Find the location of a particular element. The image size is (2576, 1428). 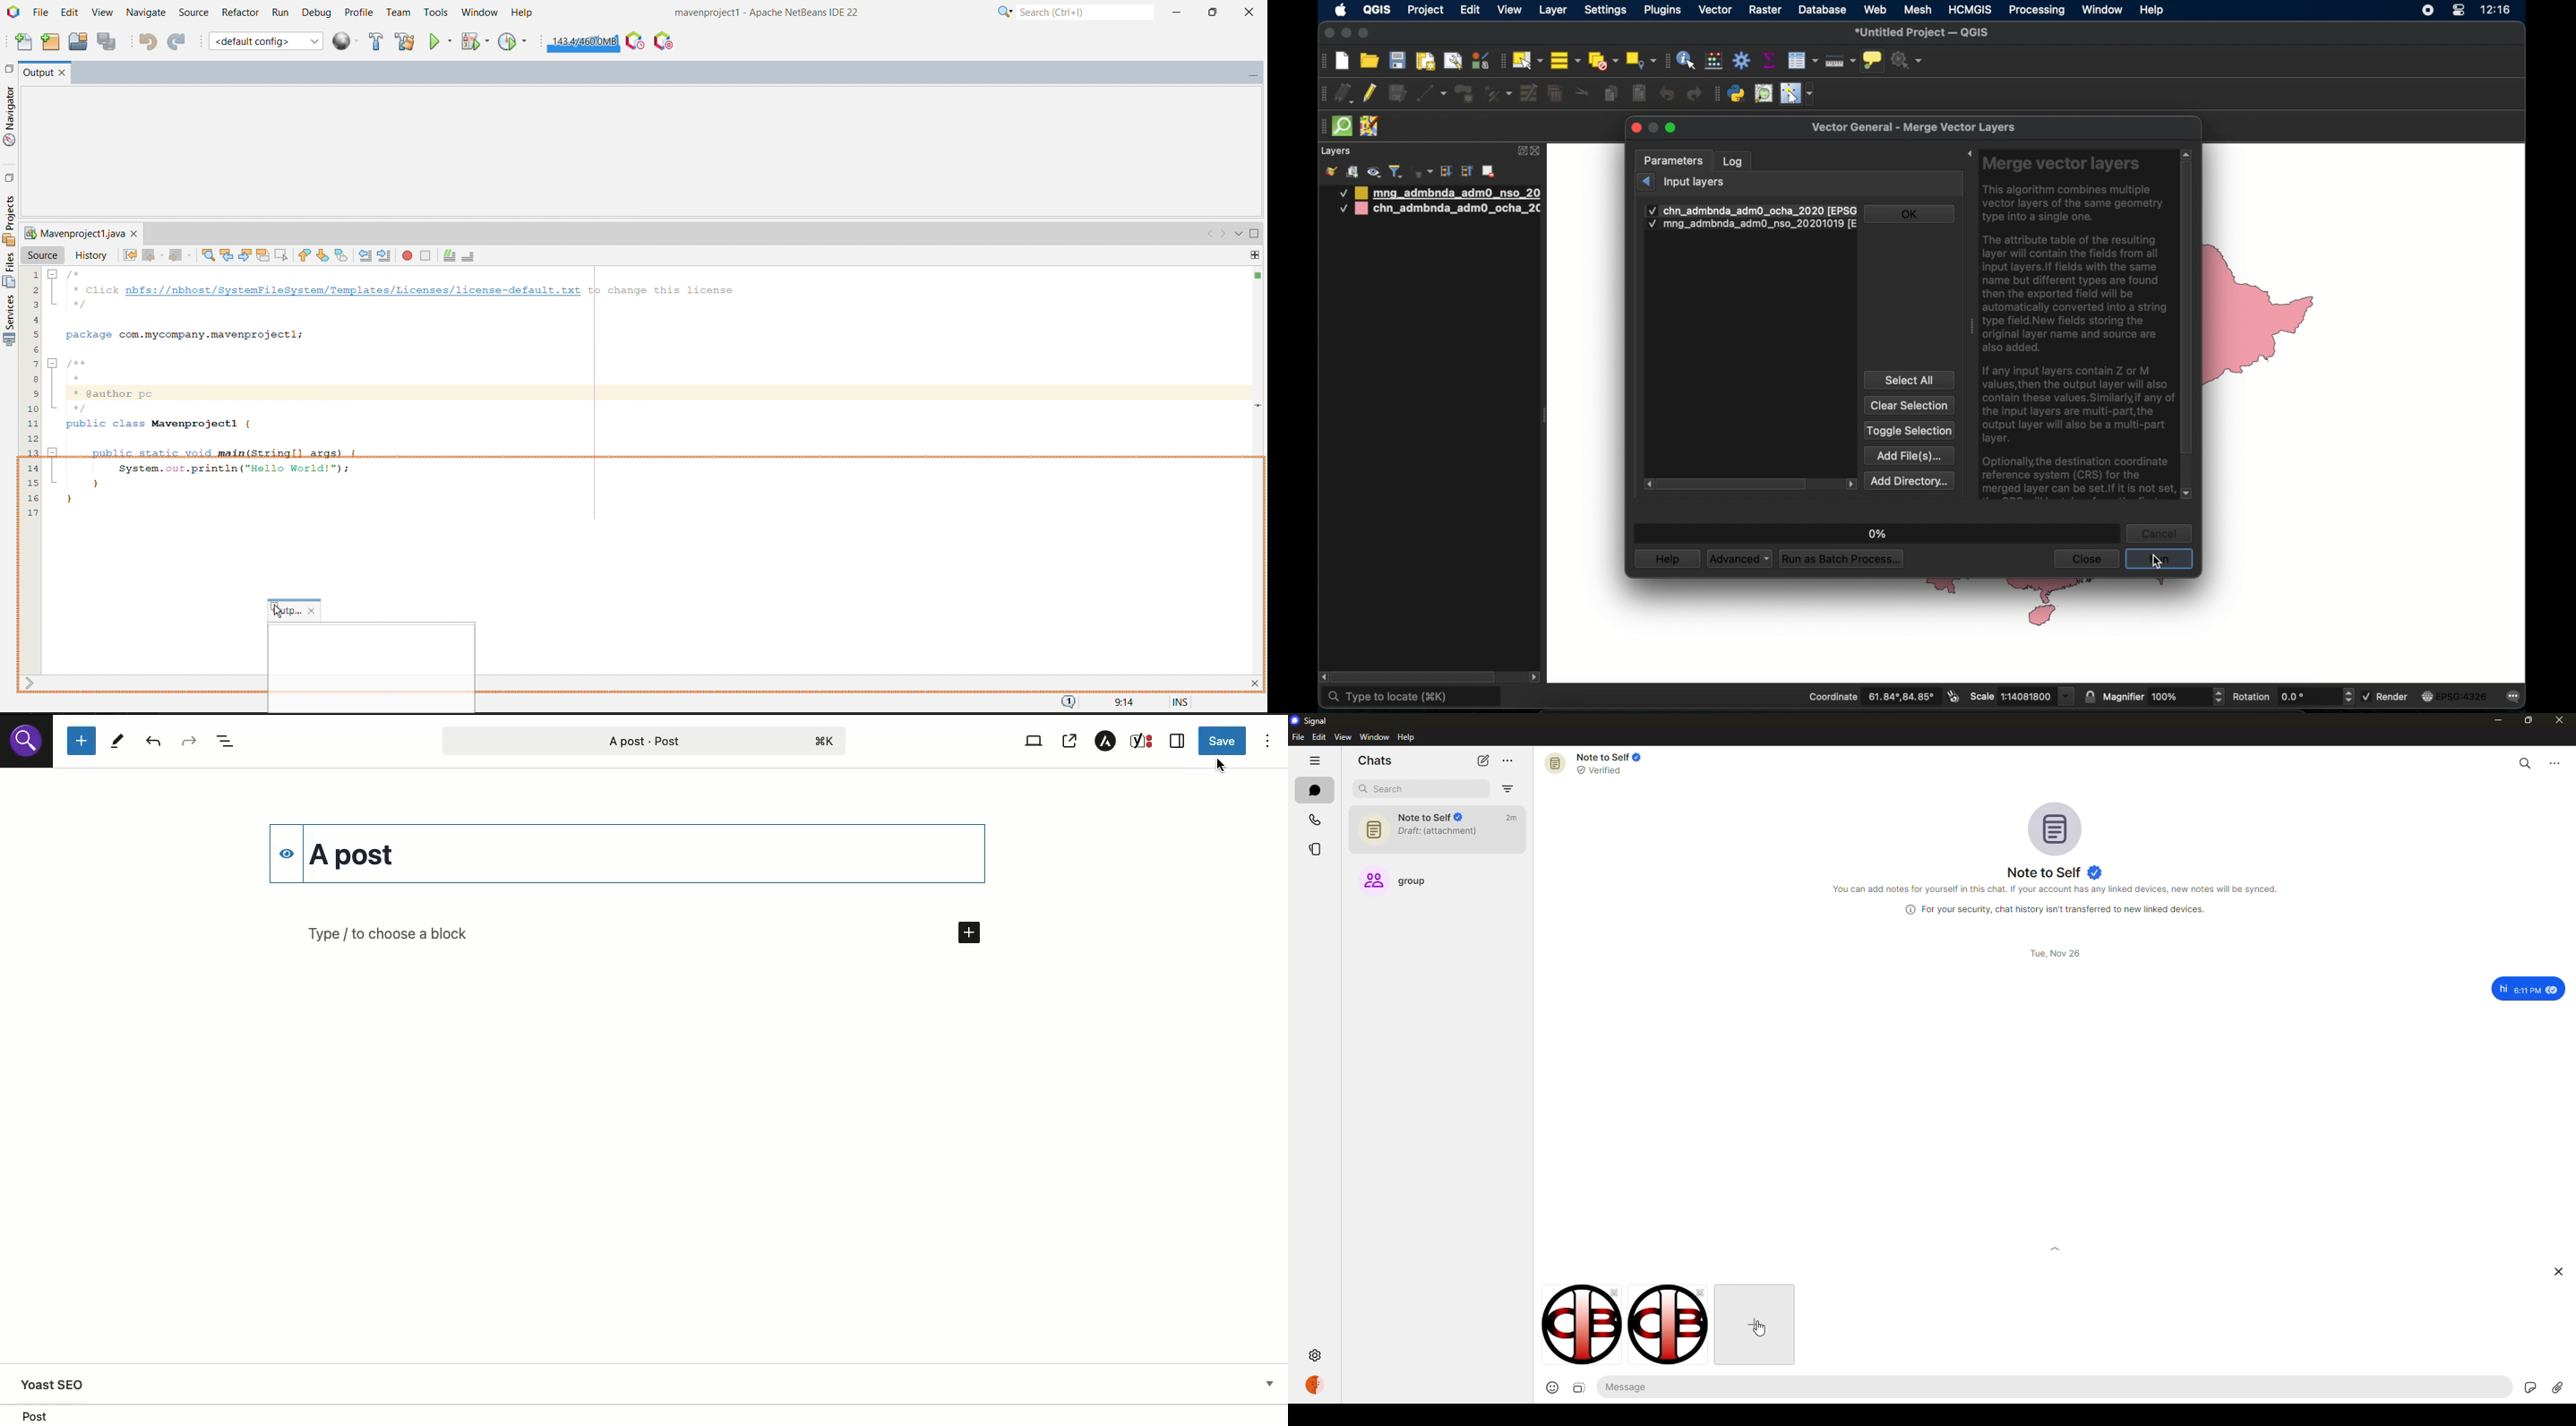

web is located at coordinates (1876, 9).